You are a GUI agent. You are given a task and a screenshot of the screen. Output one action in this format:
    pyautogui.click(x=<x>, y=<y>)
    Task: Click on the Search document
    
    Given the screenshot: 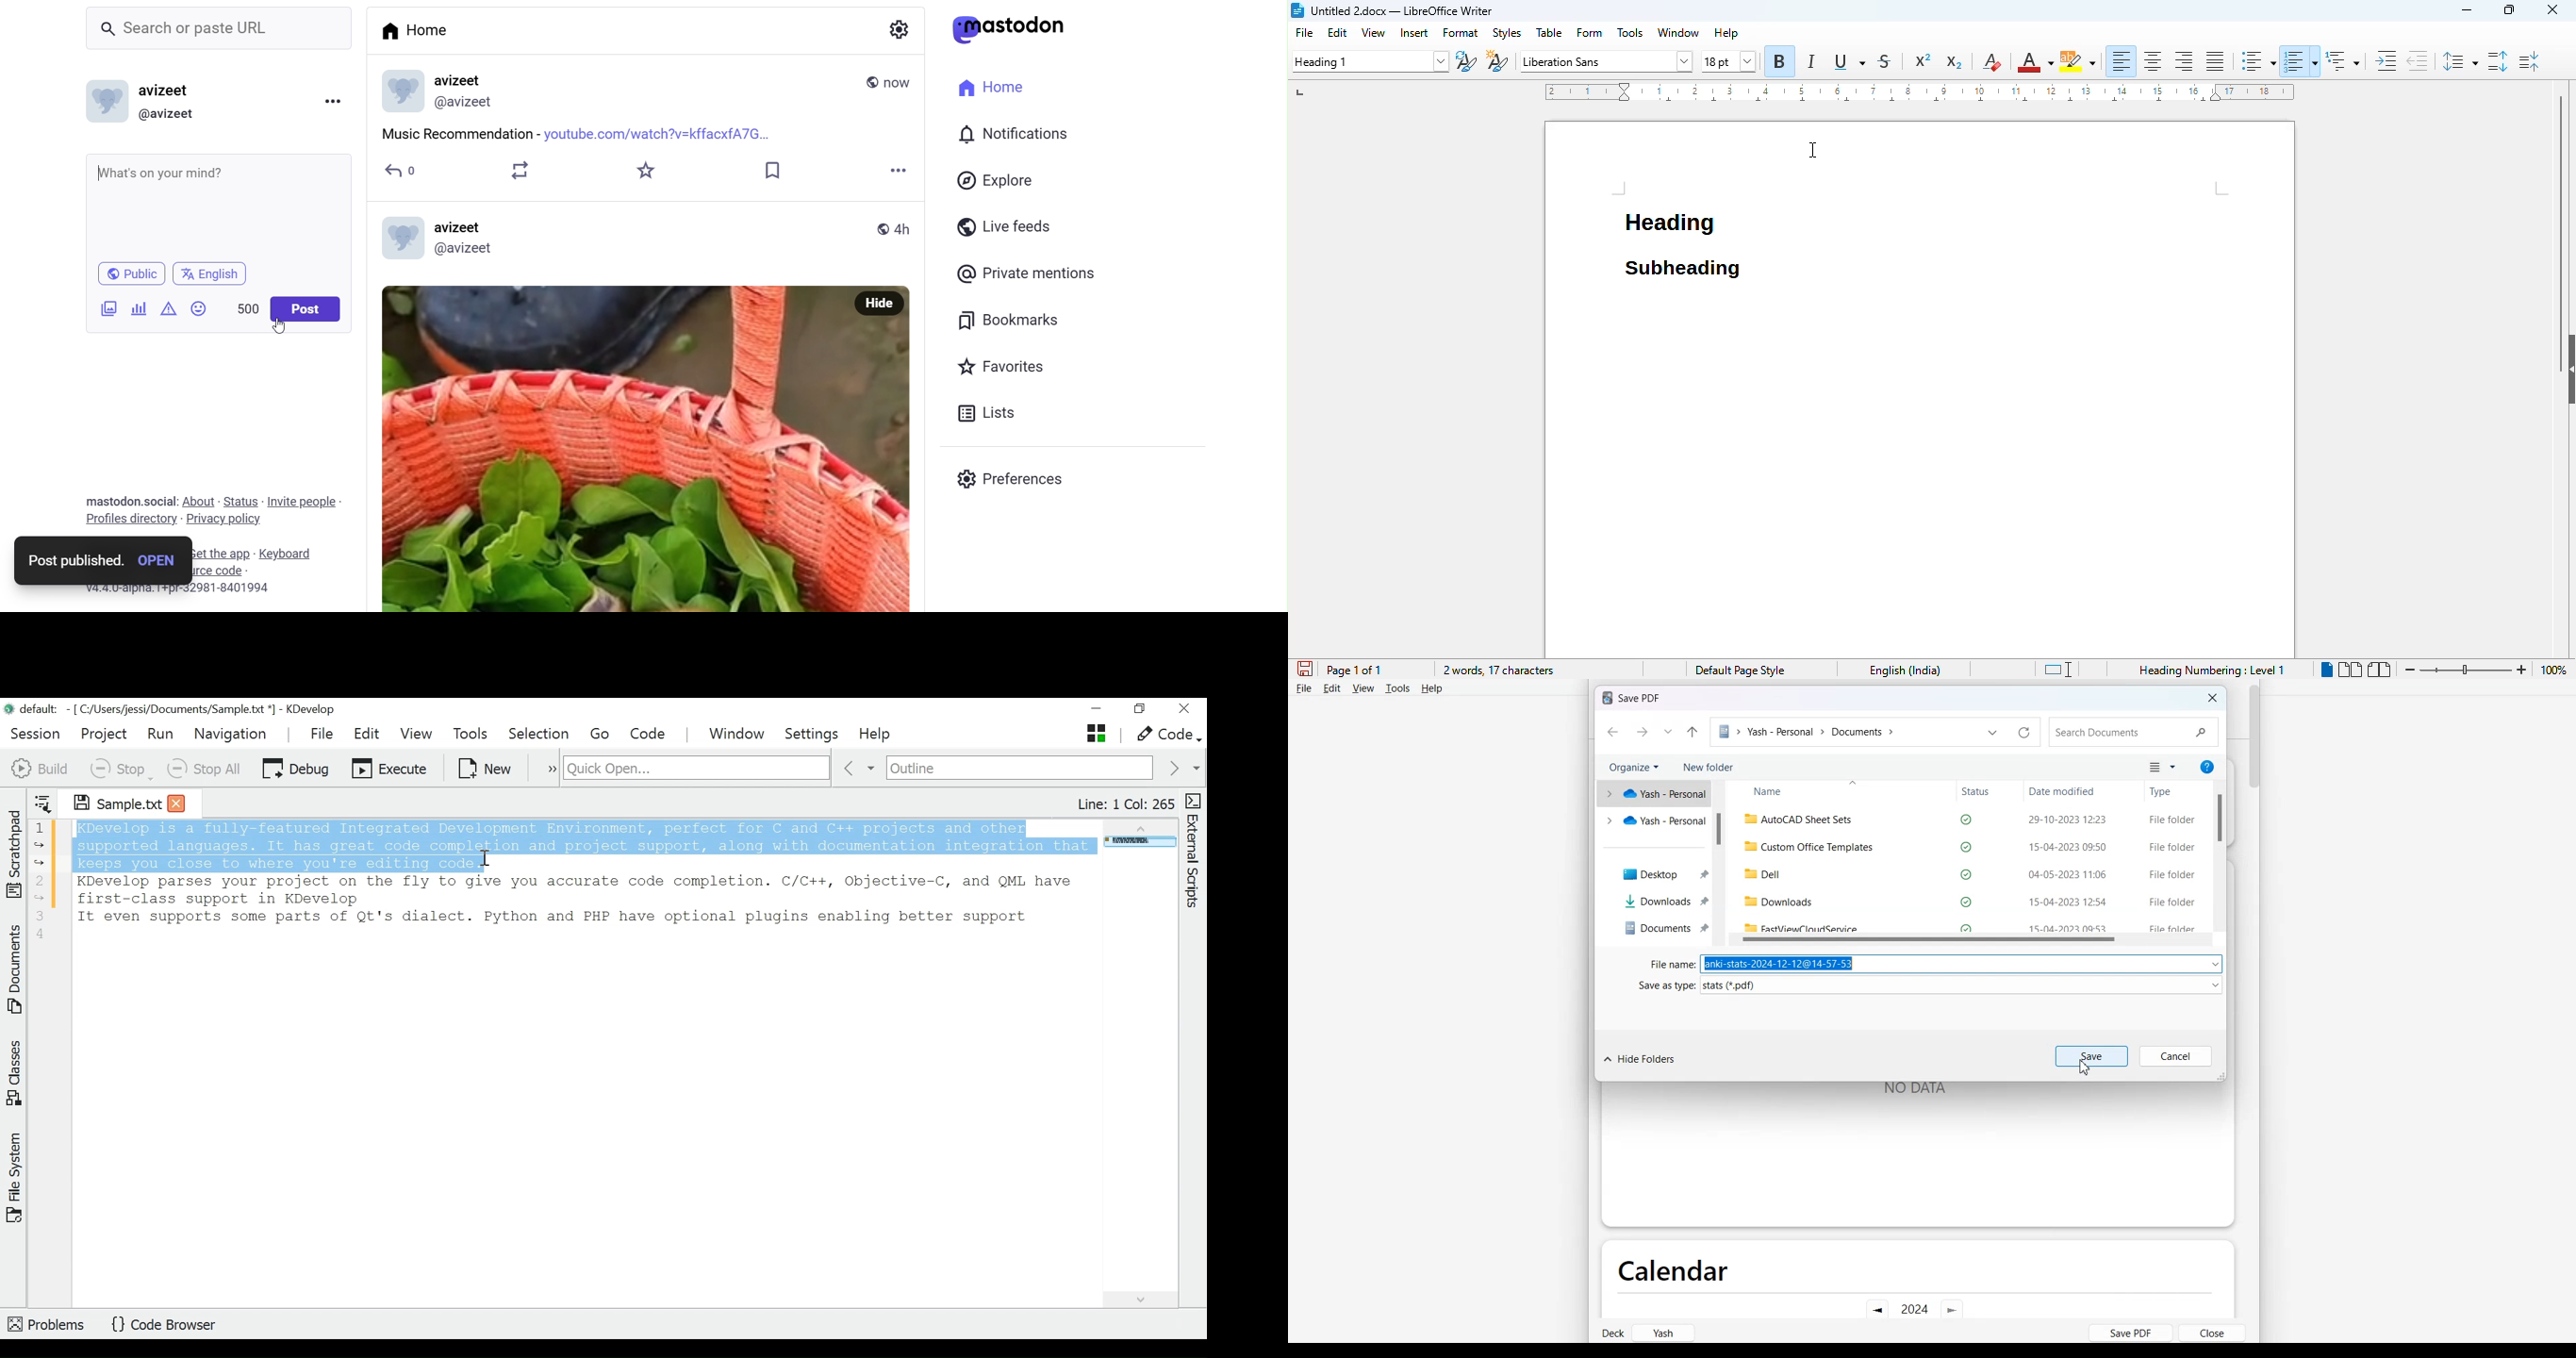 What is the action you would take?
    pyautogui.click(x=2136, y=732)
    